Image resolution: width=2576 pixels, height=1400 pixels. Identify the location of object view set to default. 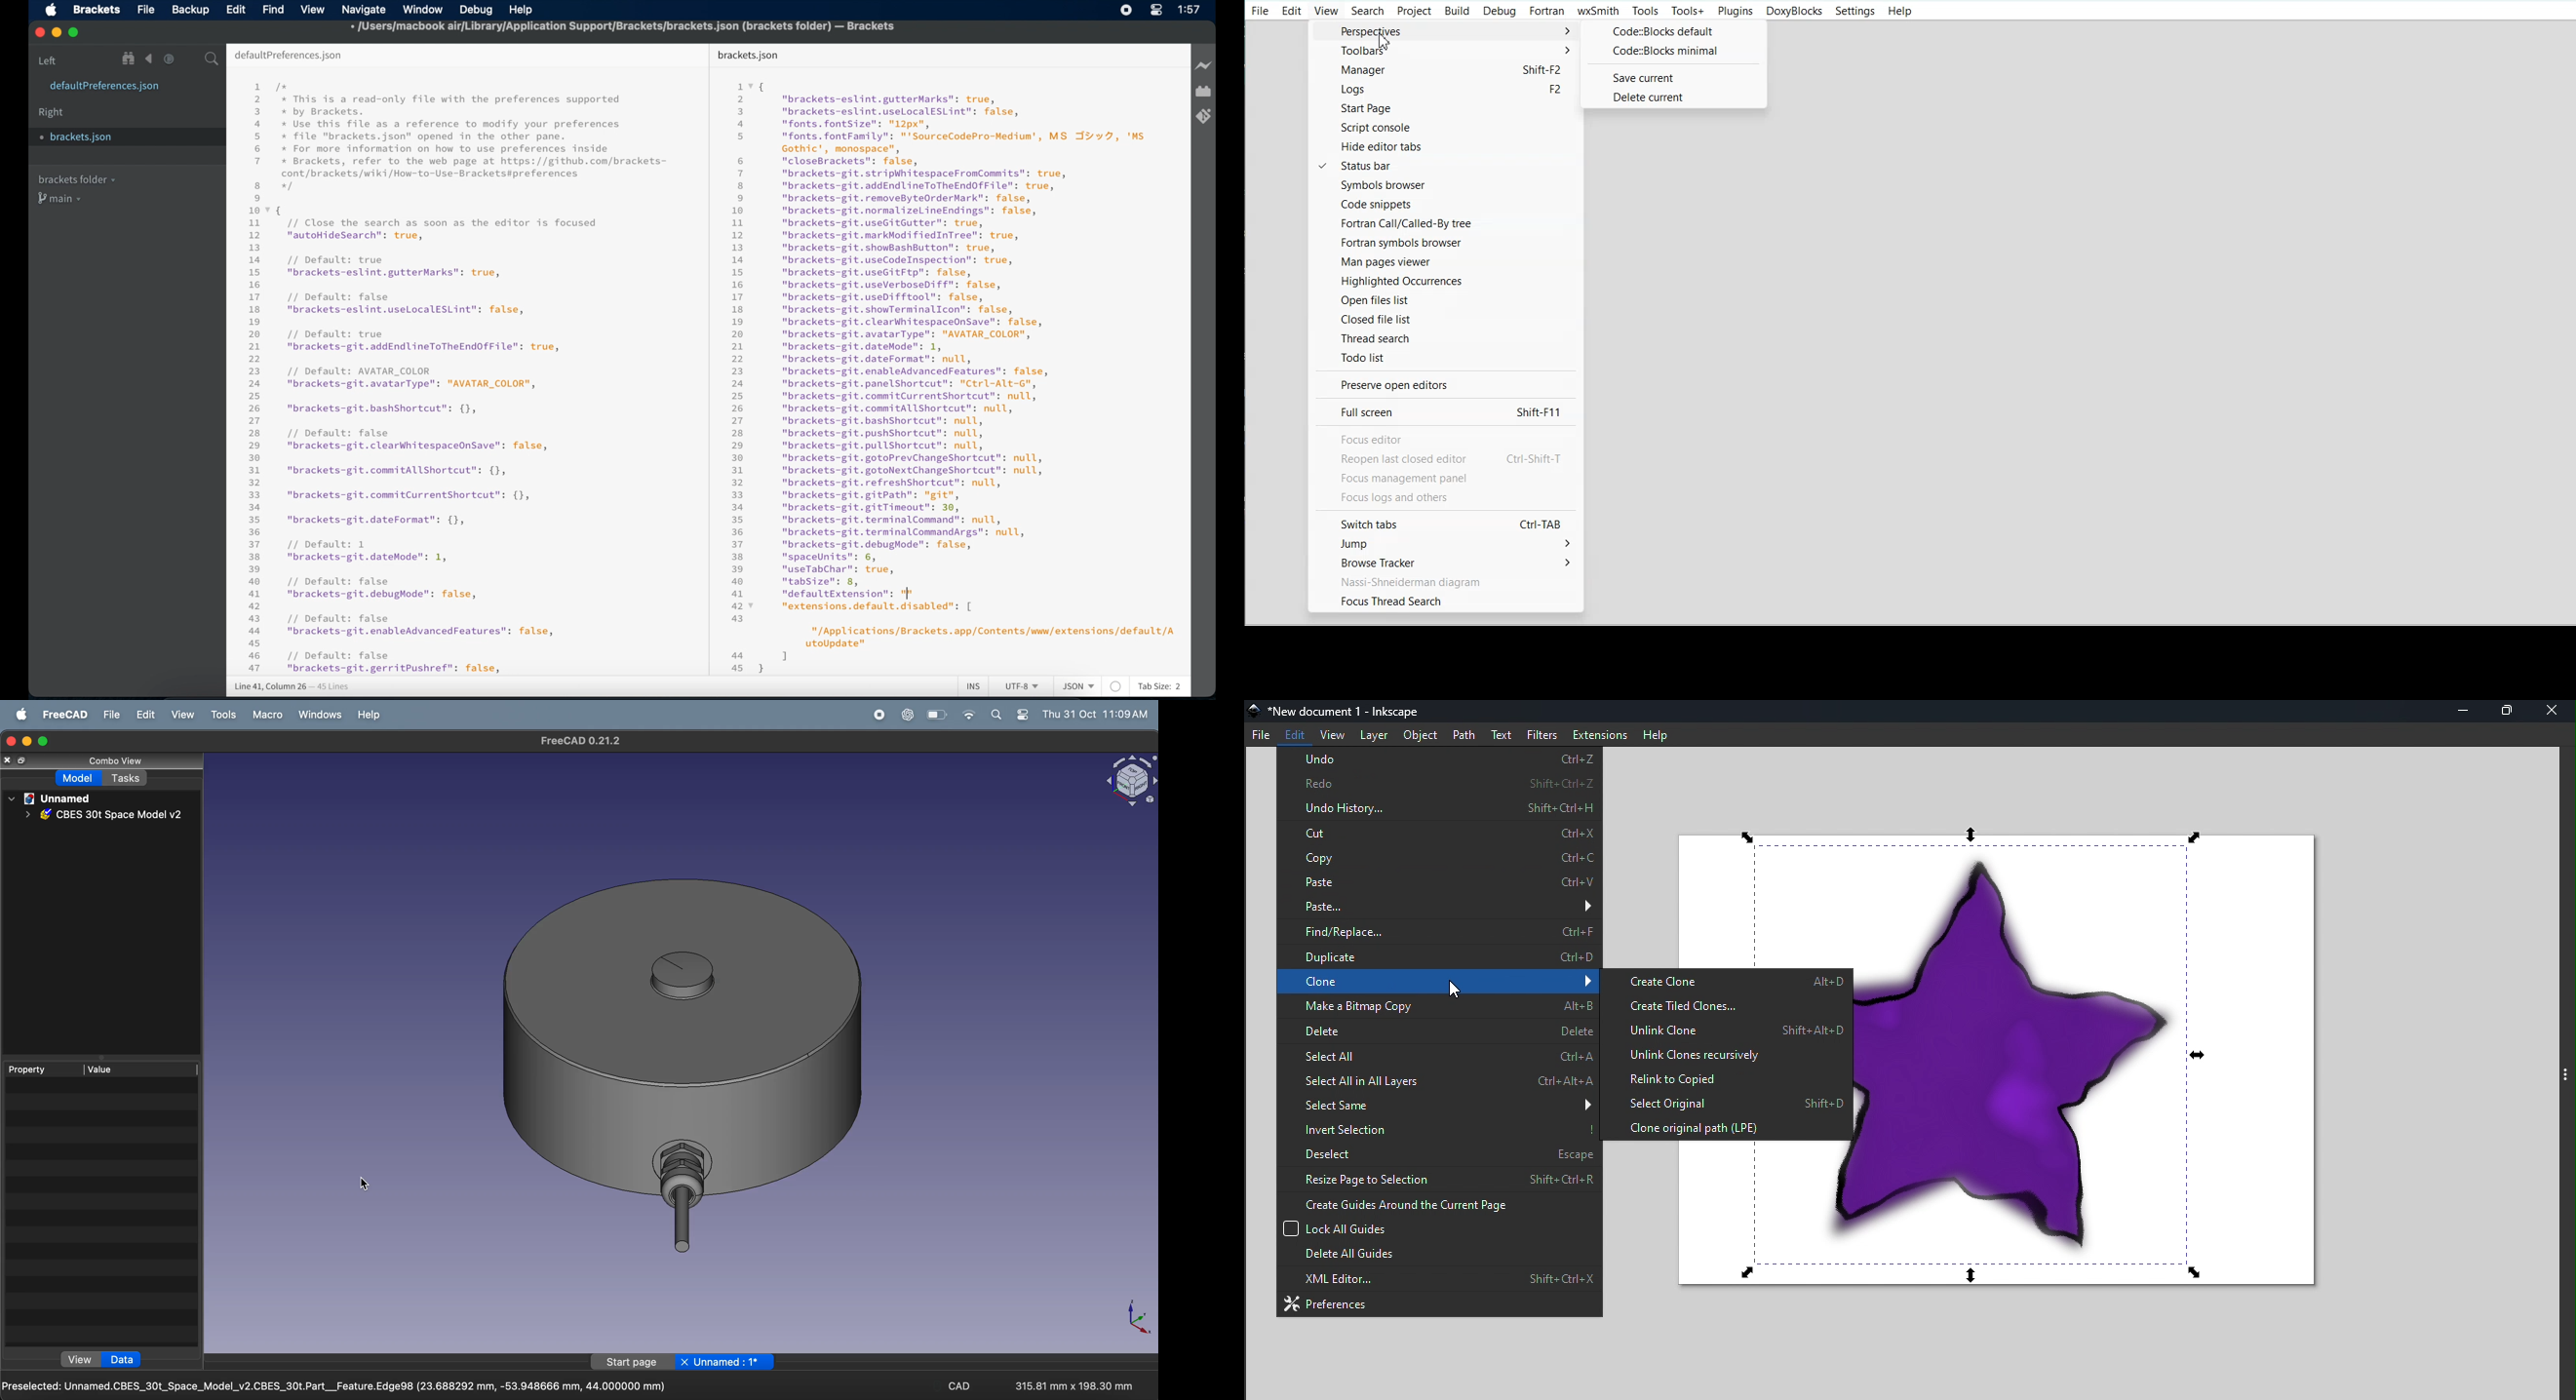
(689, 1065).